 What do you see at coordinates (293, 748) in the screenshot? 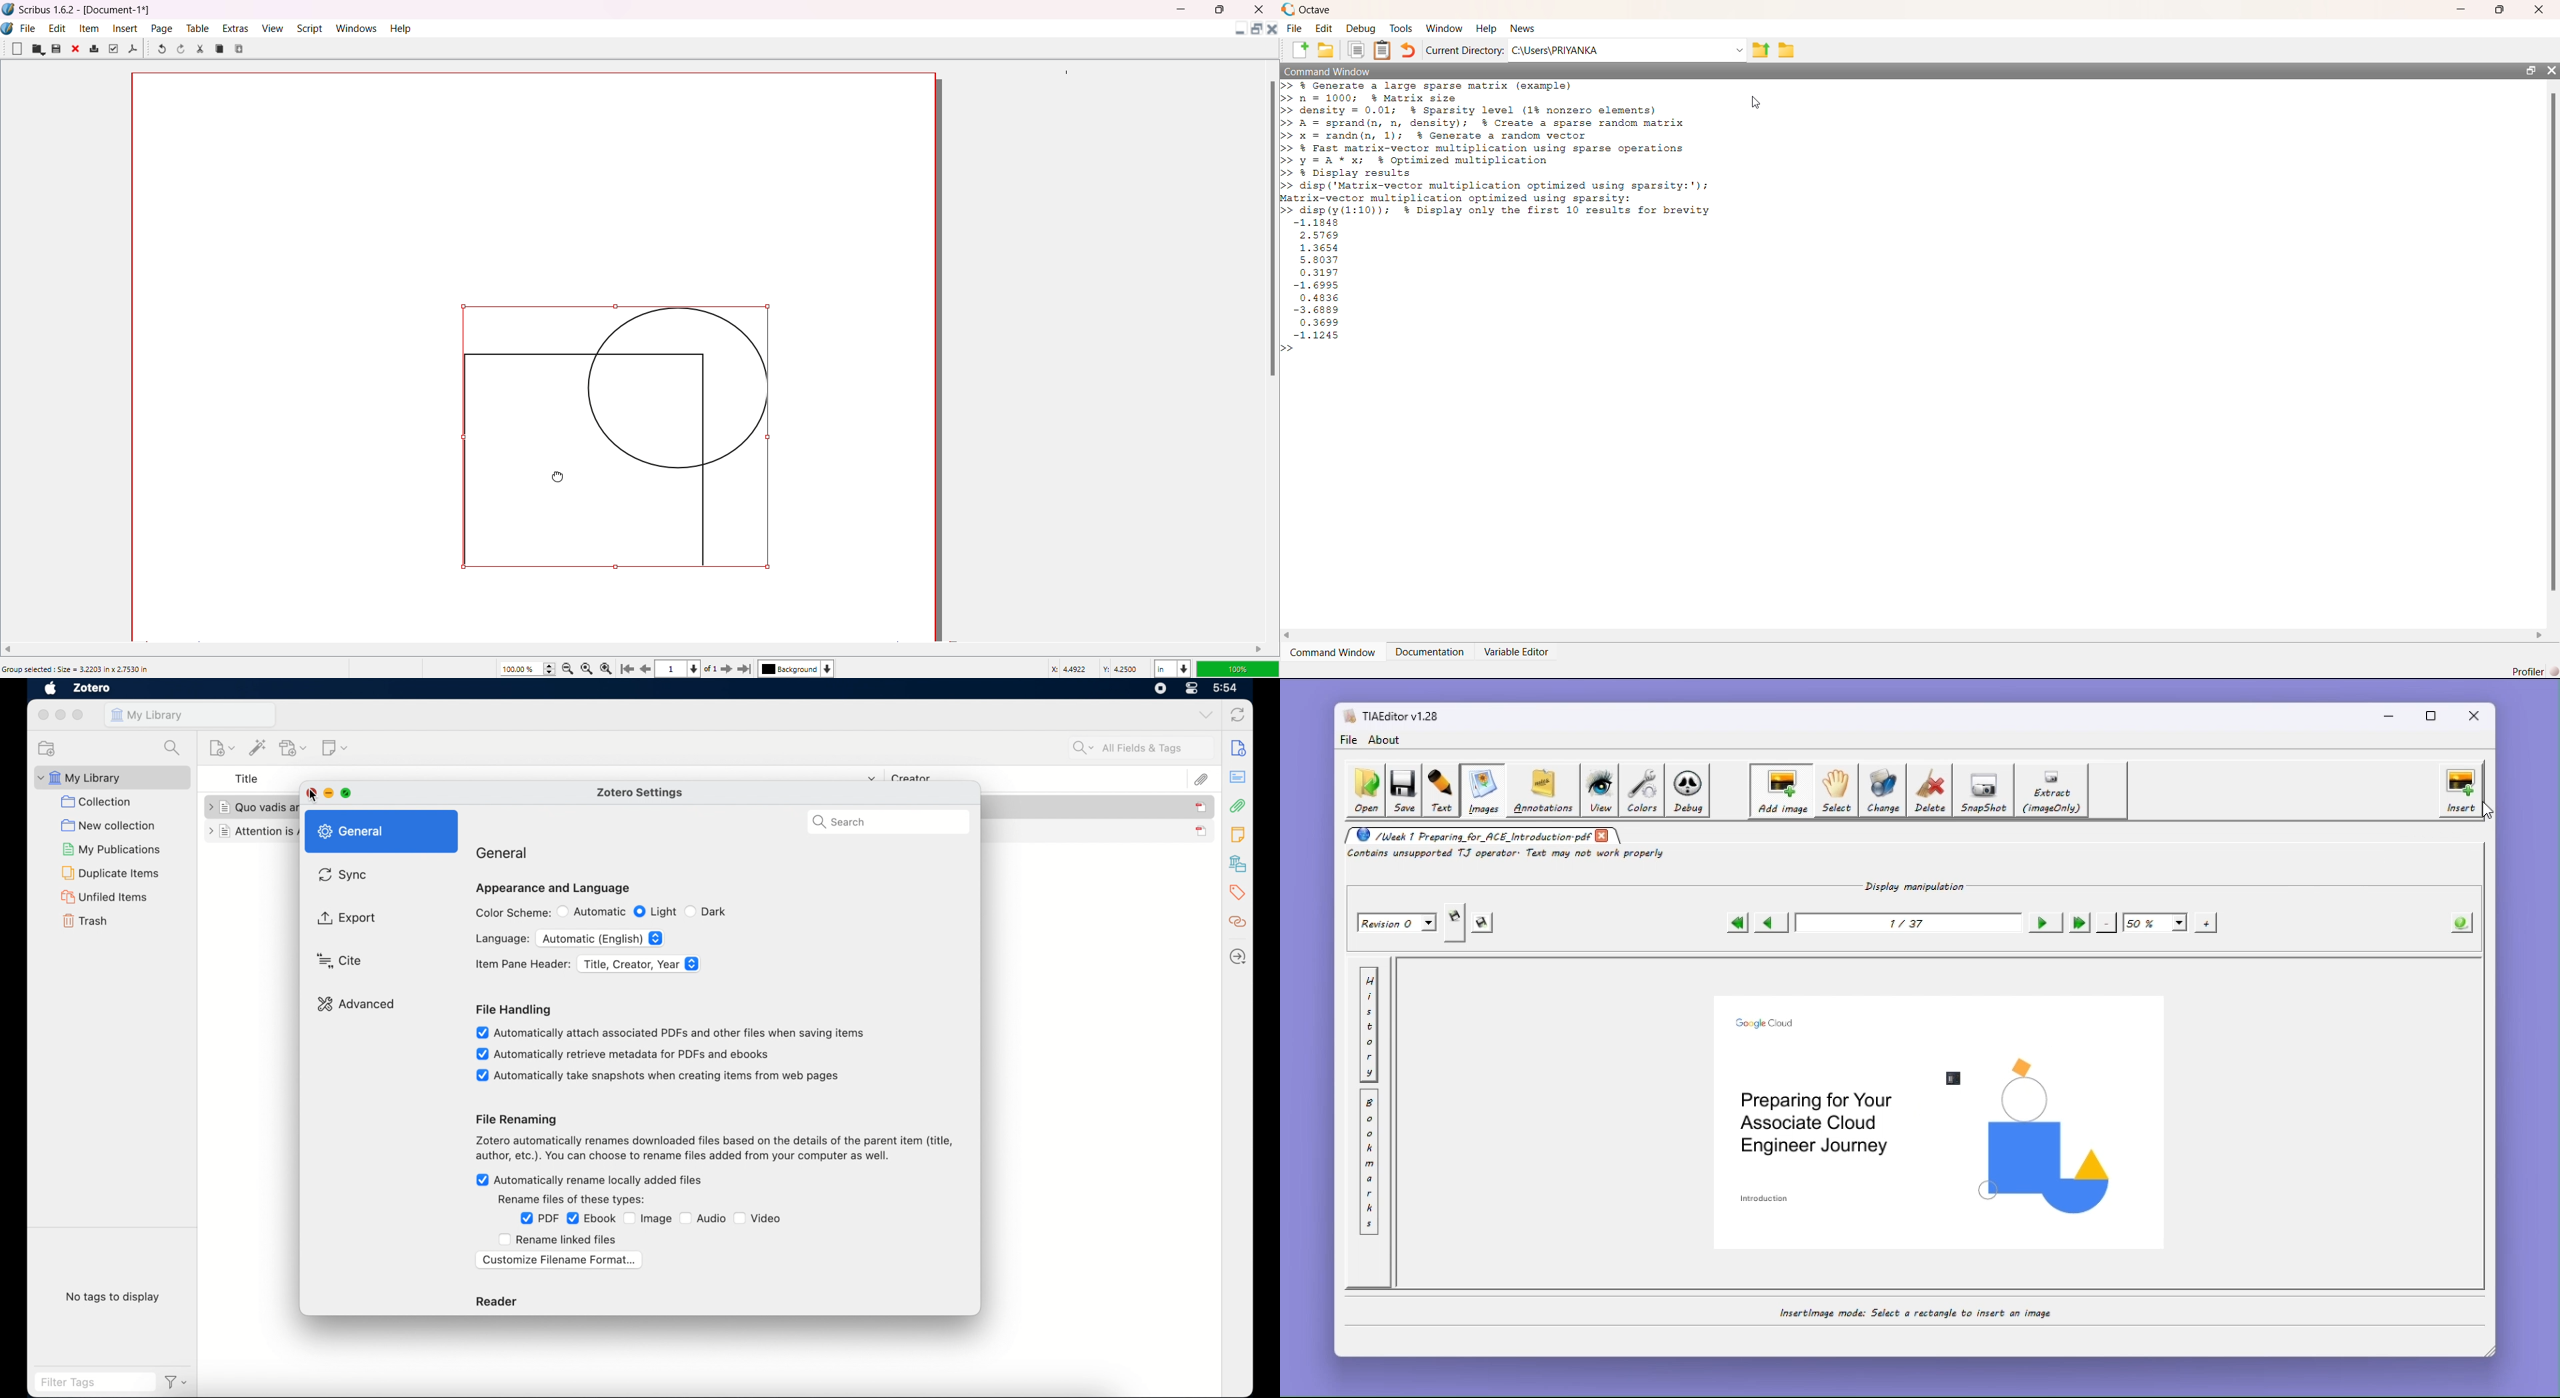
I see `add attachment` at bounding box center [293, 748].